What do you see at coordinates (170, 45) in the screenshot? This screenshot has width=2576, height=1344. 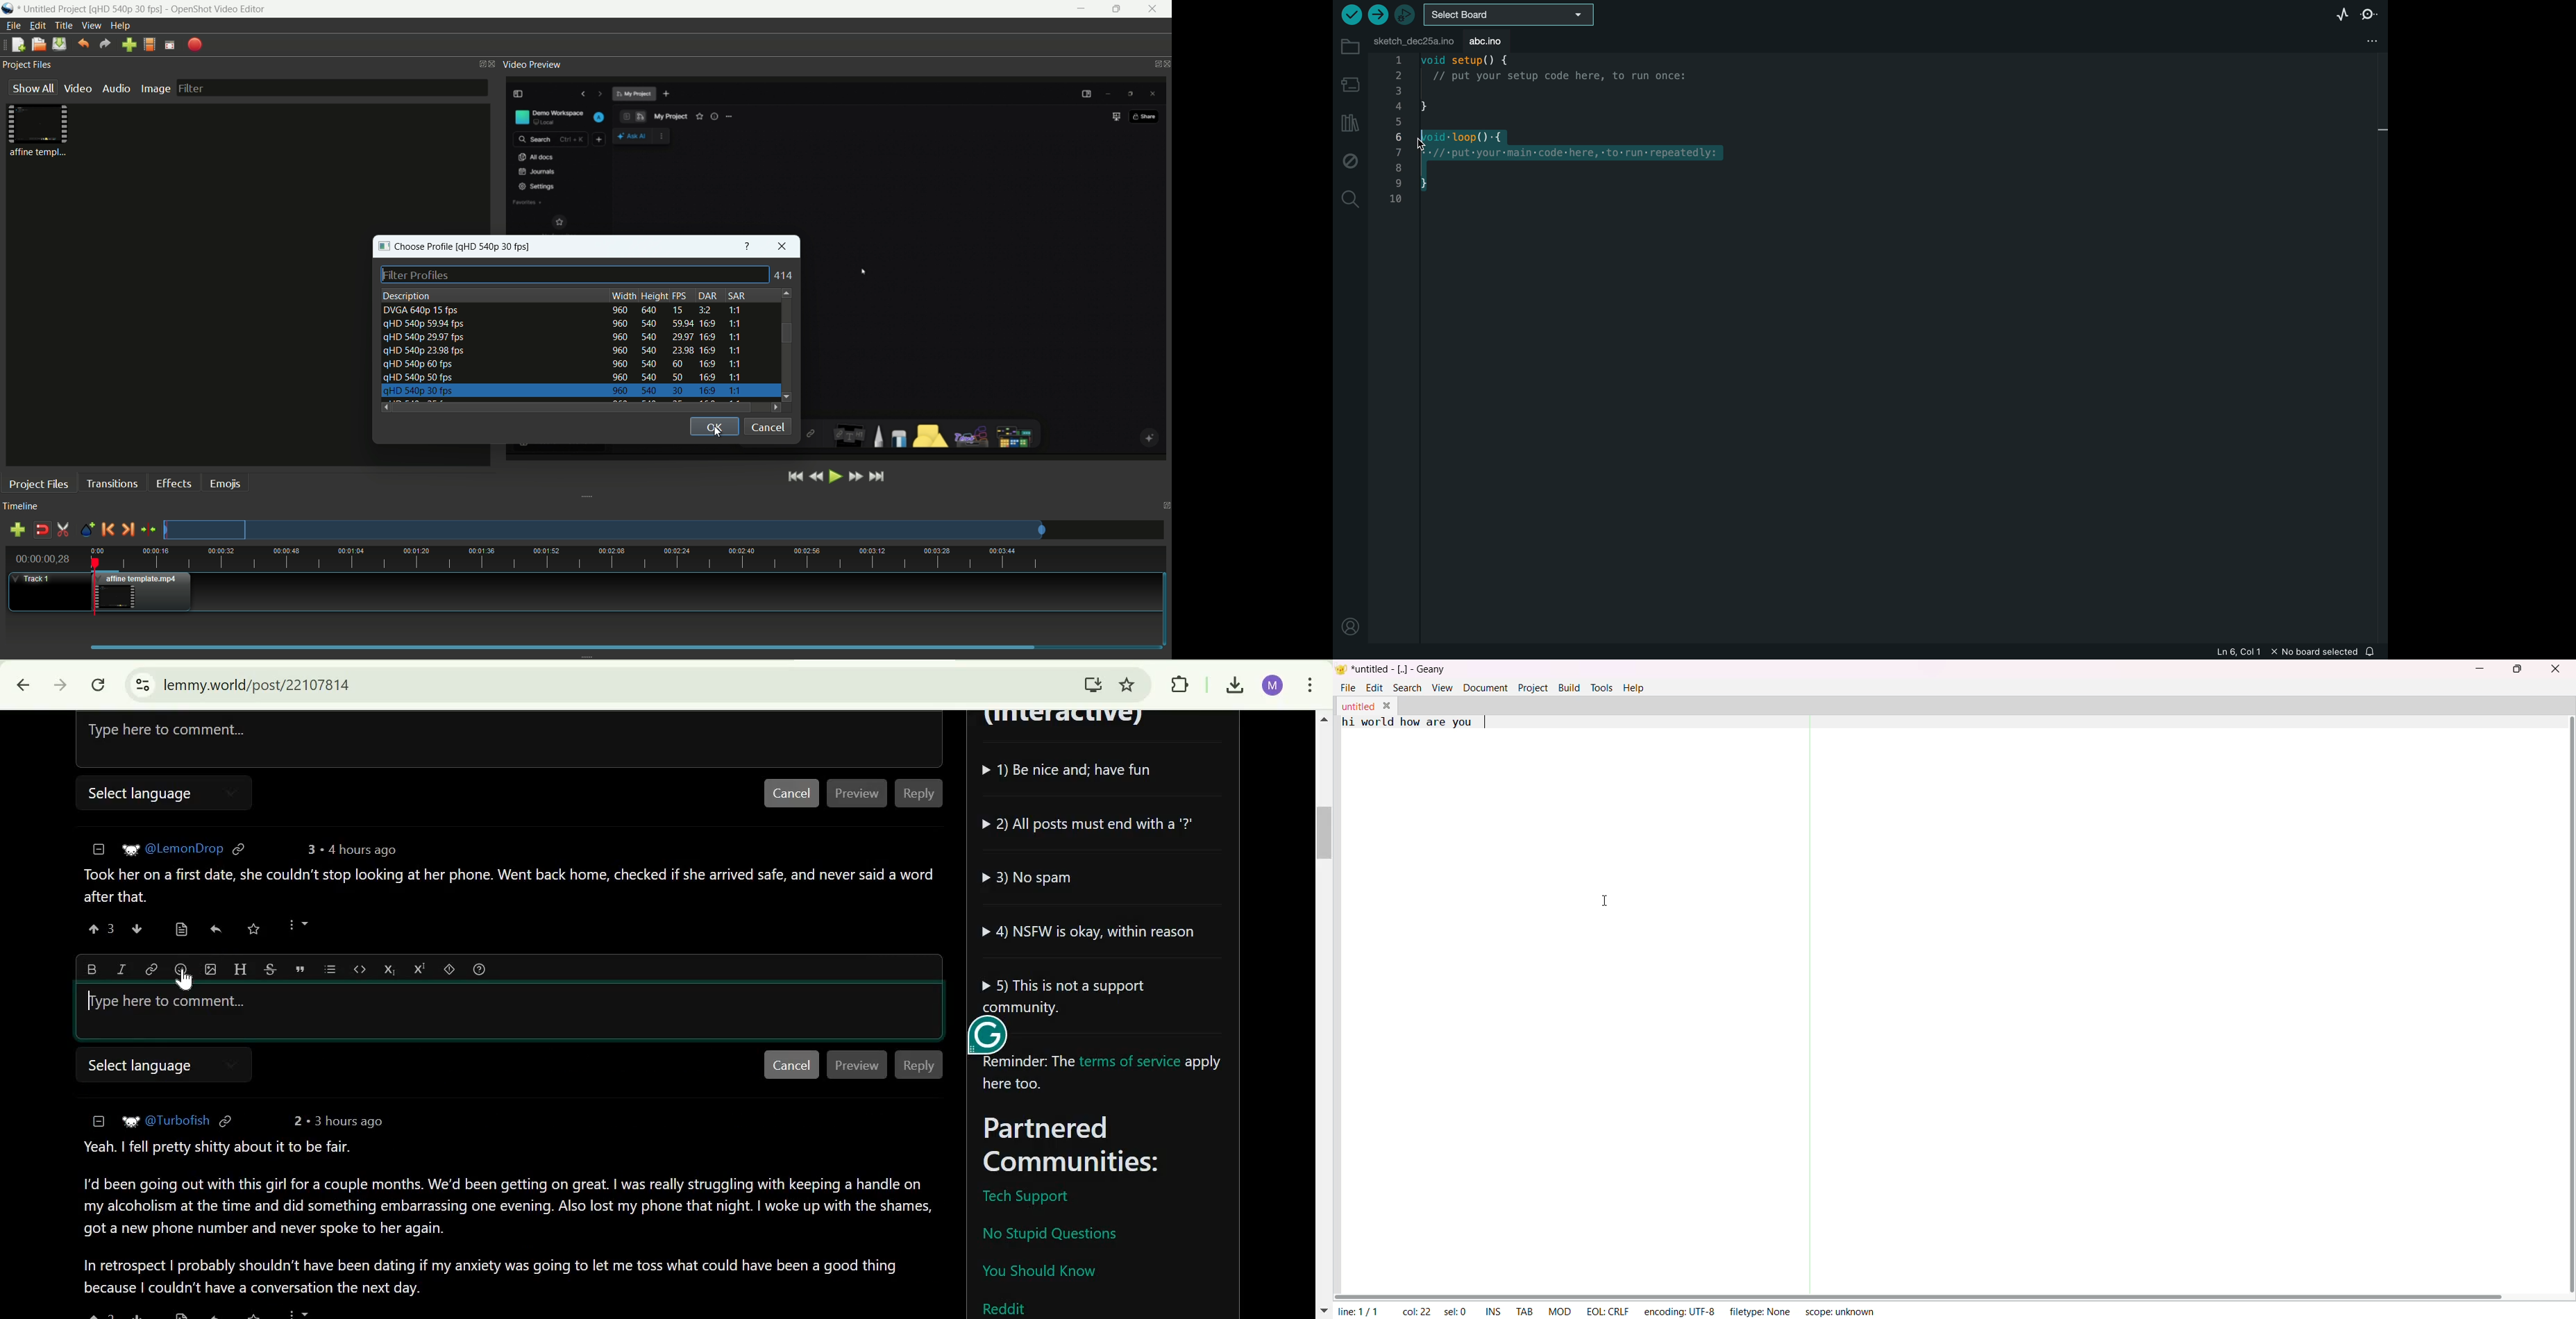 I see `full screen` at bounding box center [170, 45].